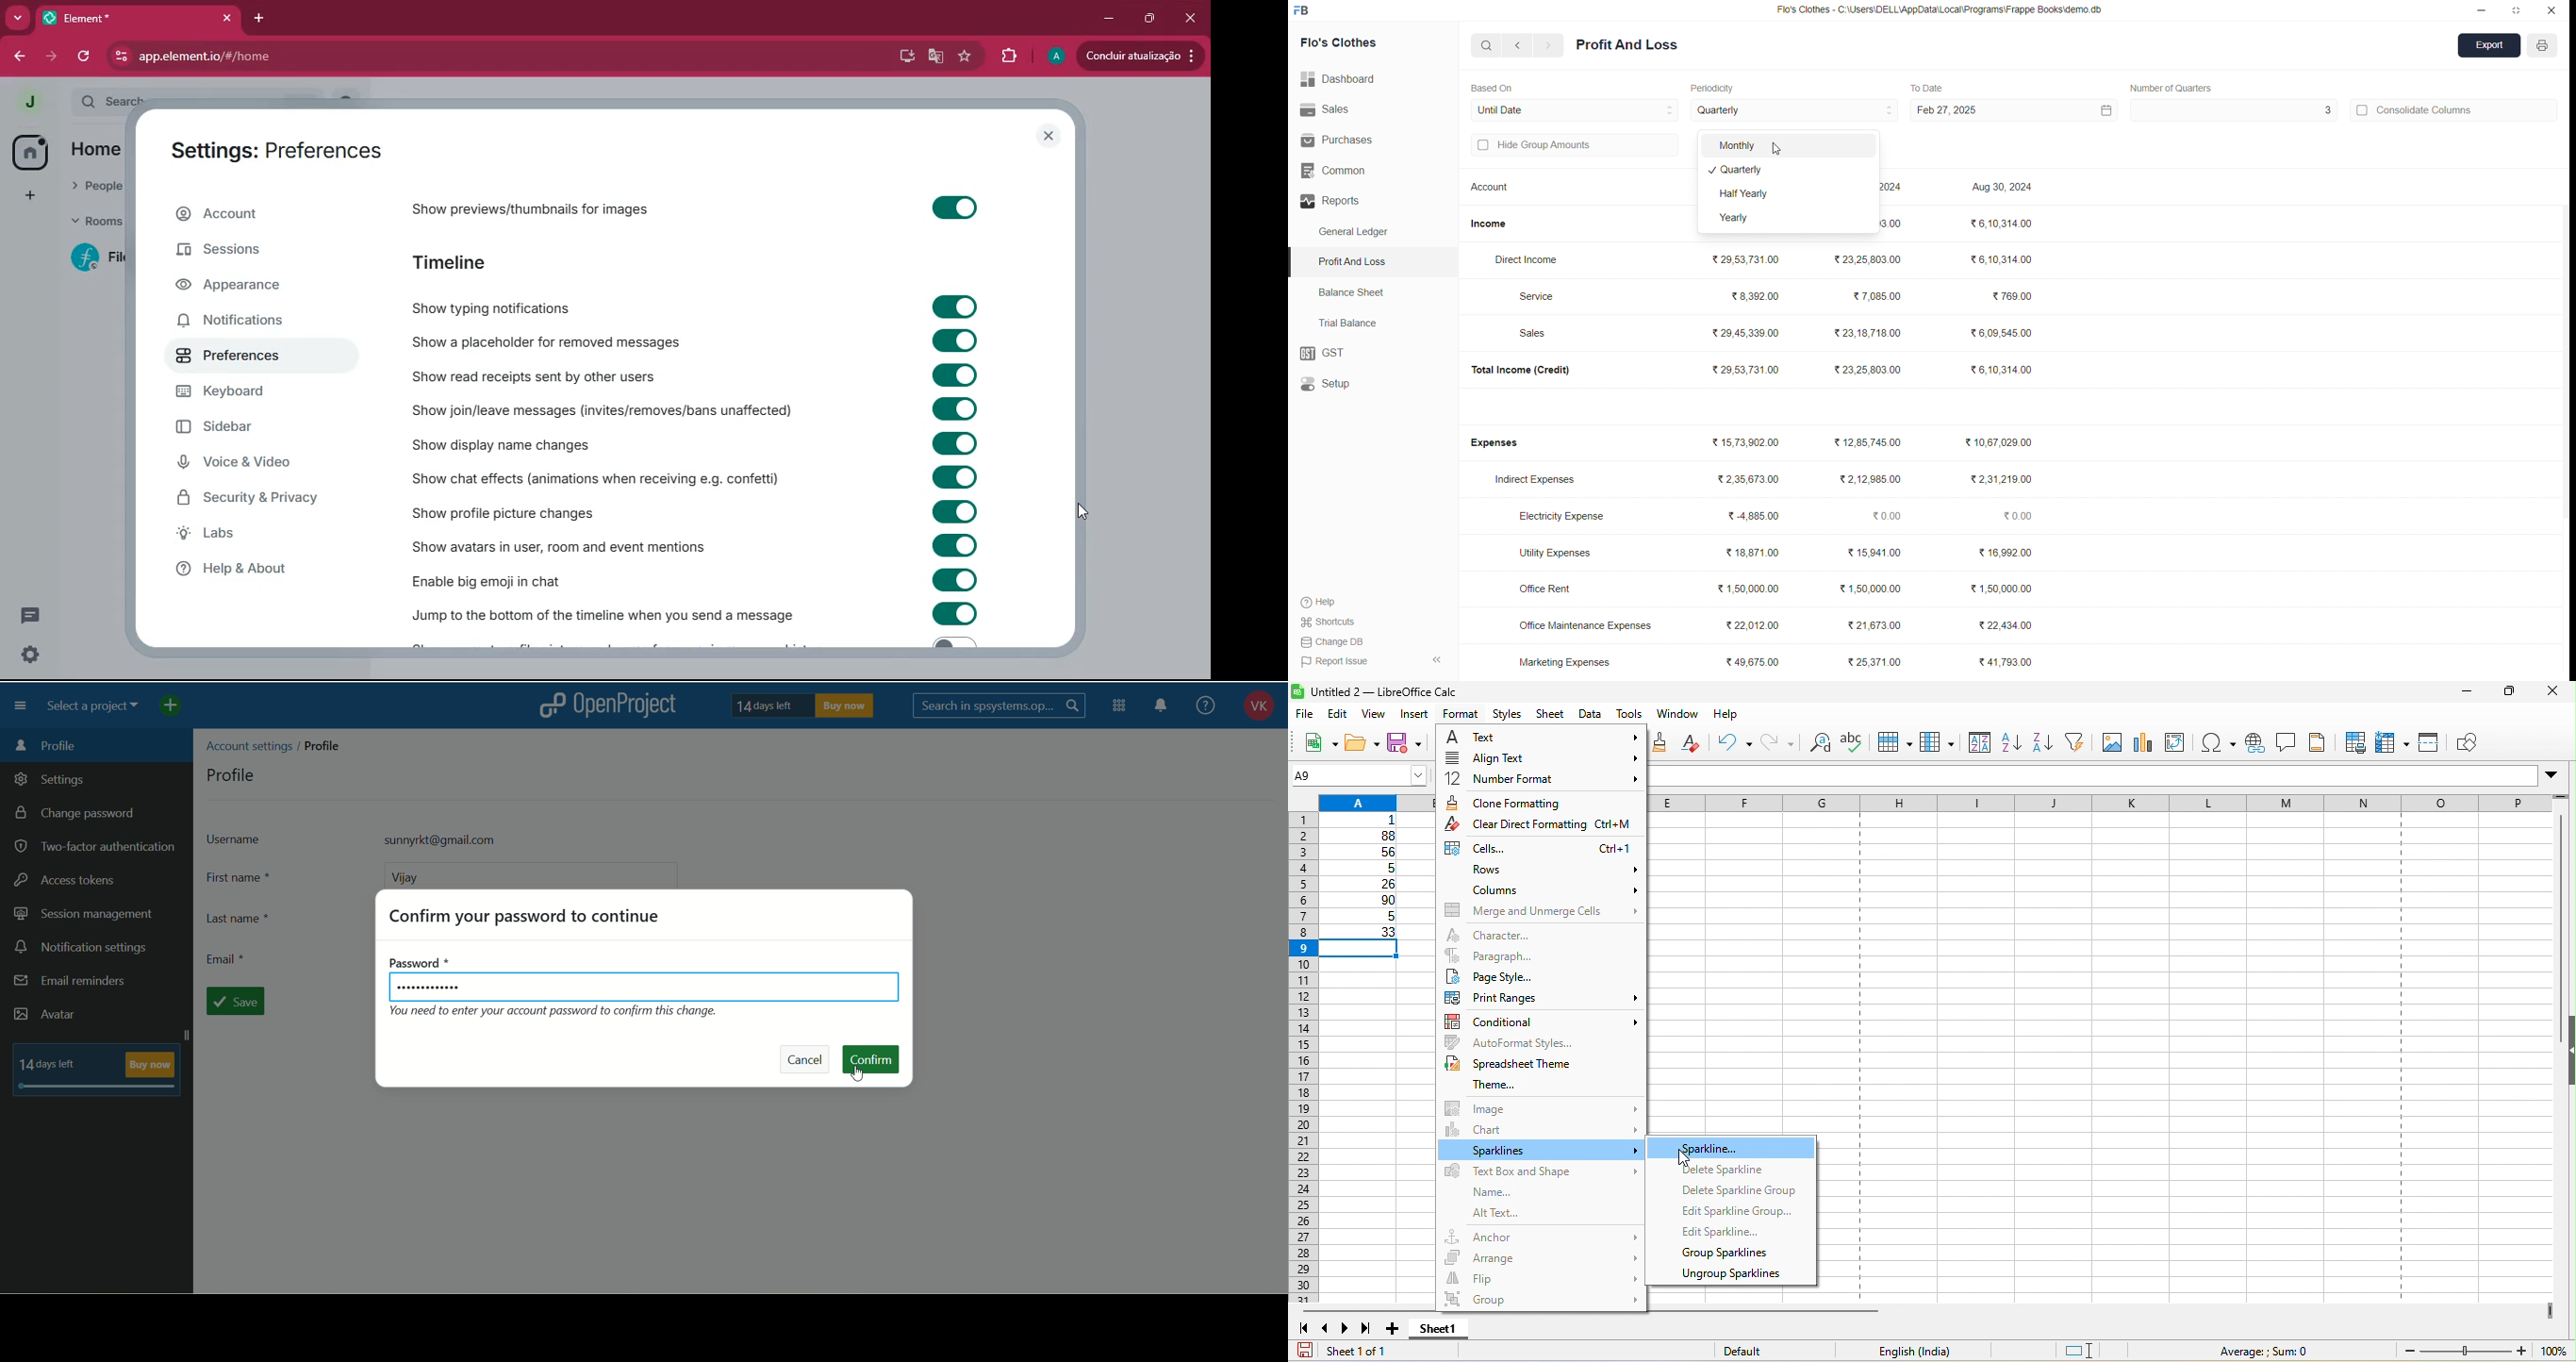  Describe the element at coordinates (2009, 662) in the screenshot. I see `₹41,793.00` at that location.